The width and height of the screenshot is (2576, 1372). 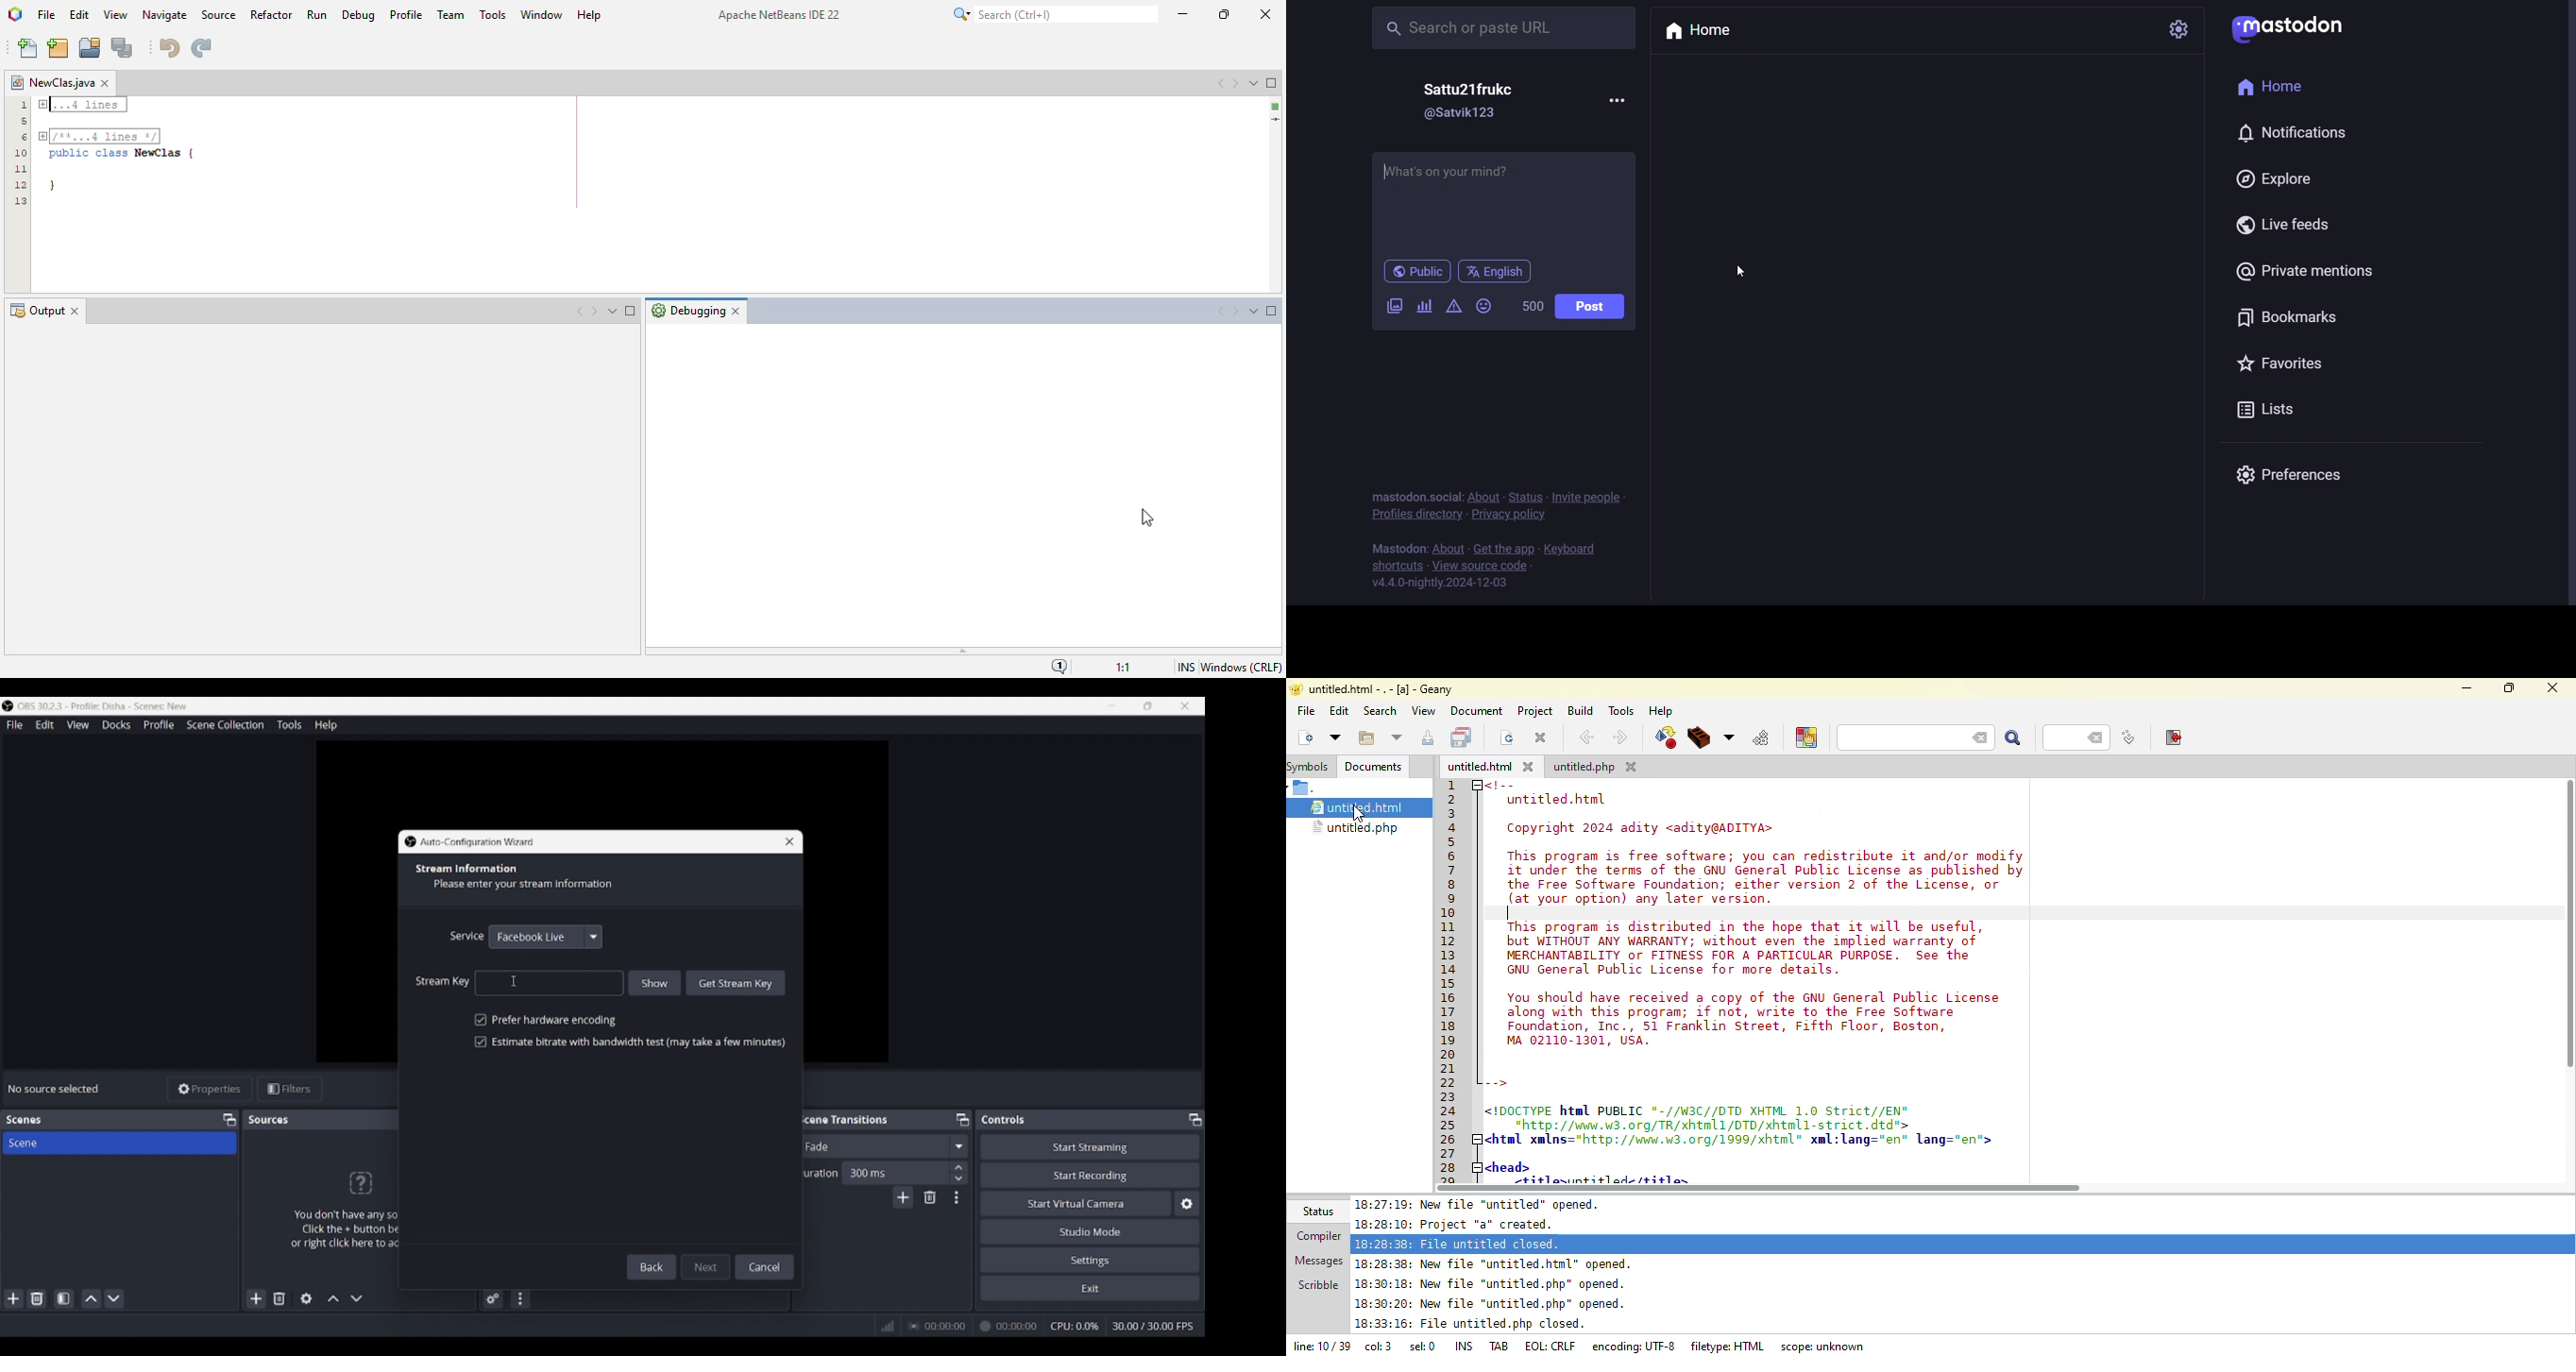 I want to click on messages, so click(x=1320, y=1260).